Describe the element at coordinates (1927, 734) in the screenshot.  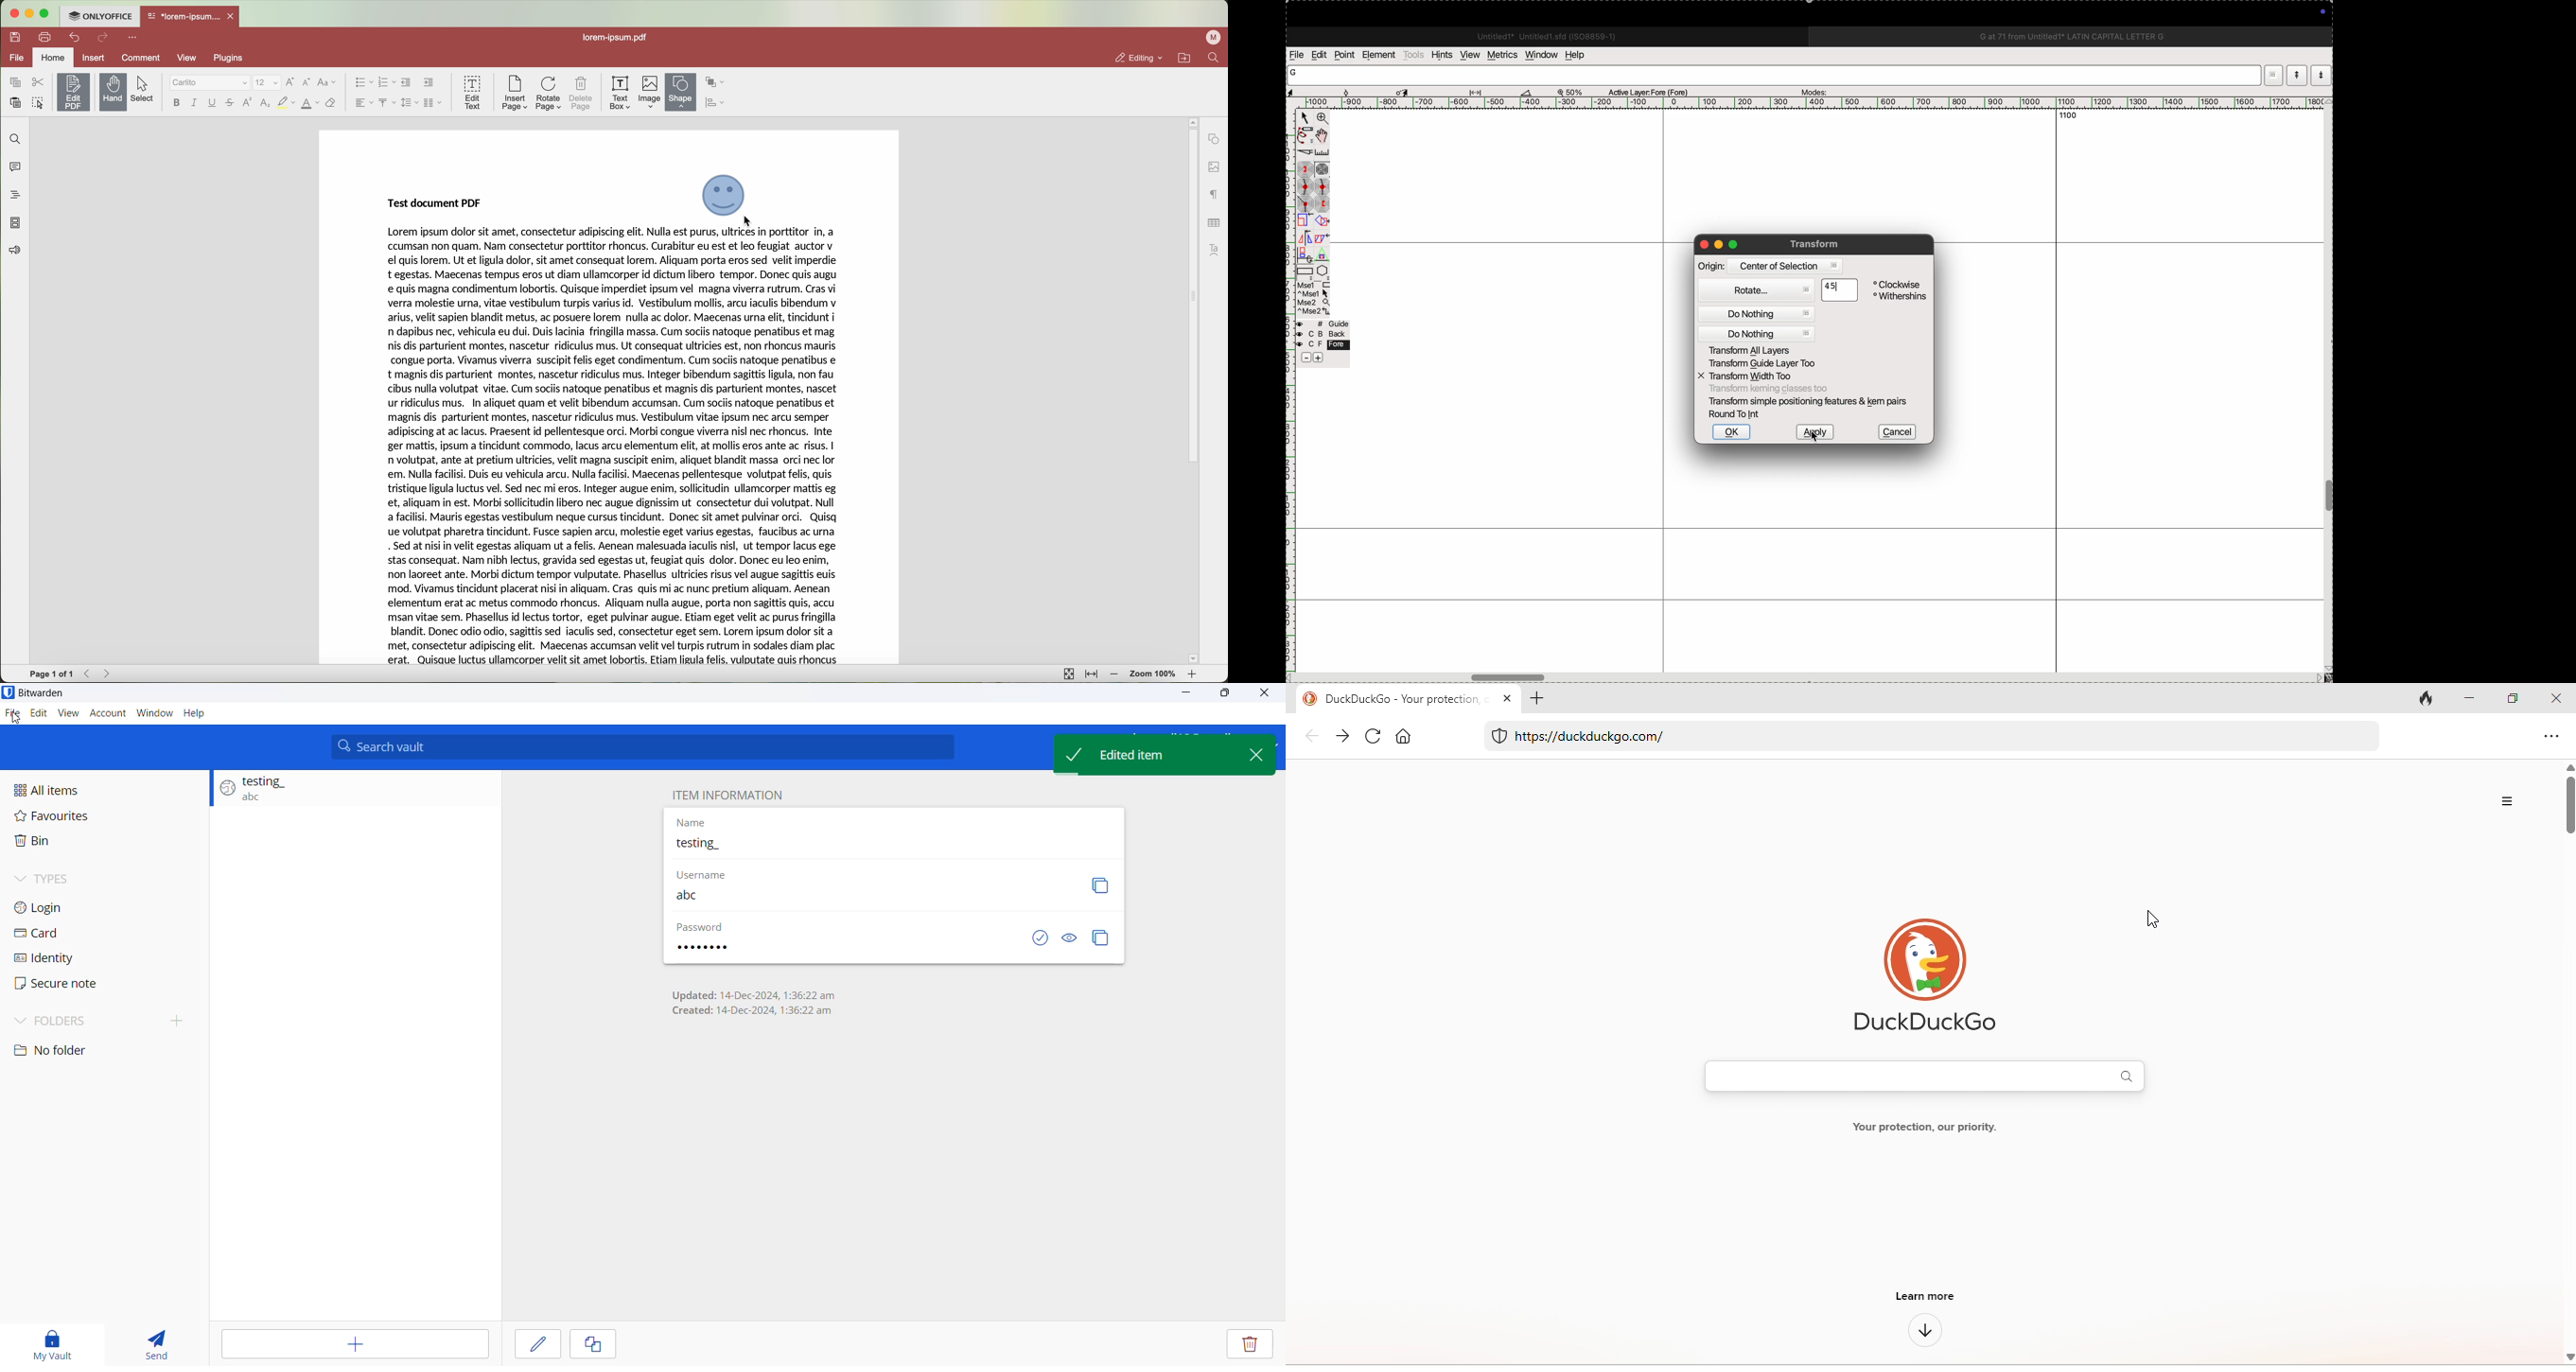
I see `https//duxkduxkgo.com/` at that location.